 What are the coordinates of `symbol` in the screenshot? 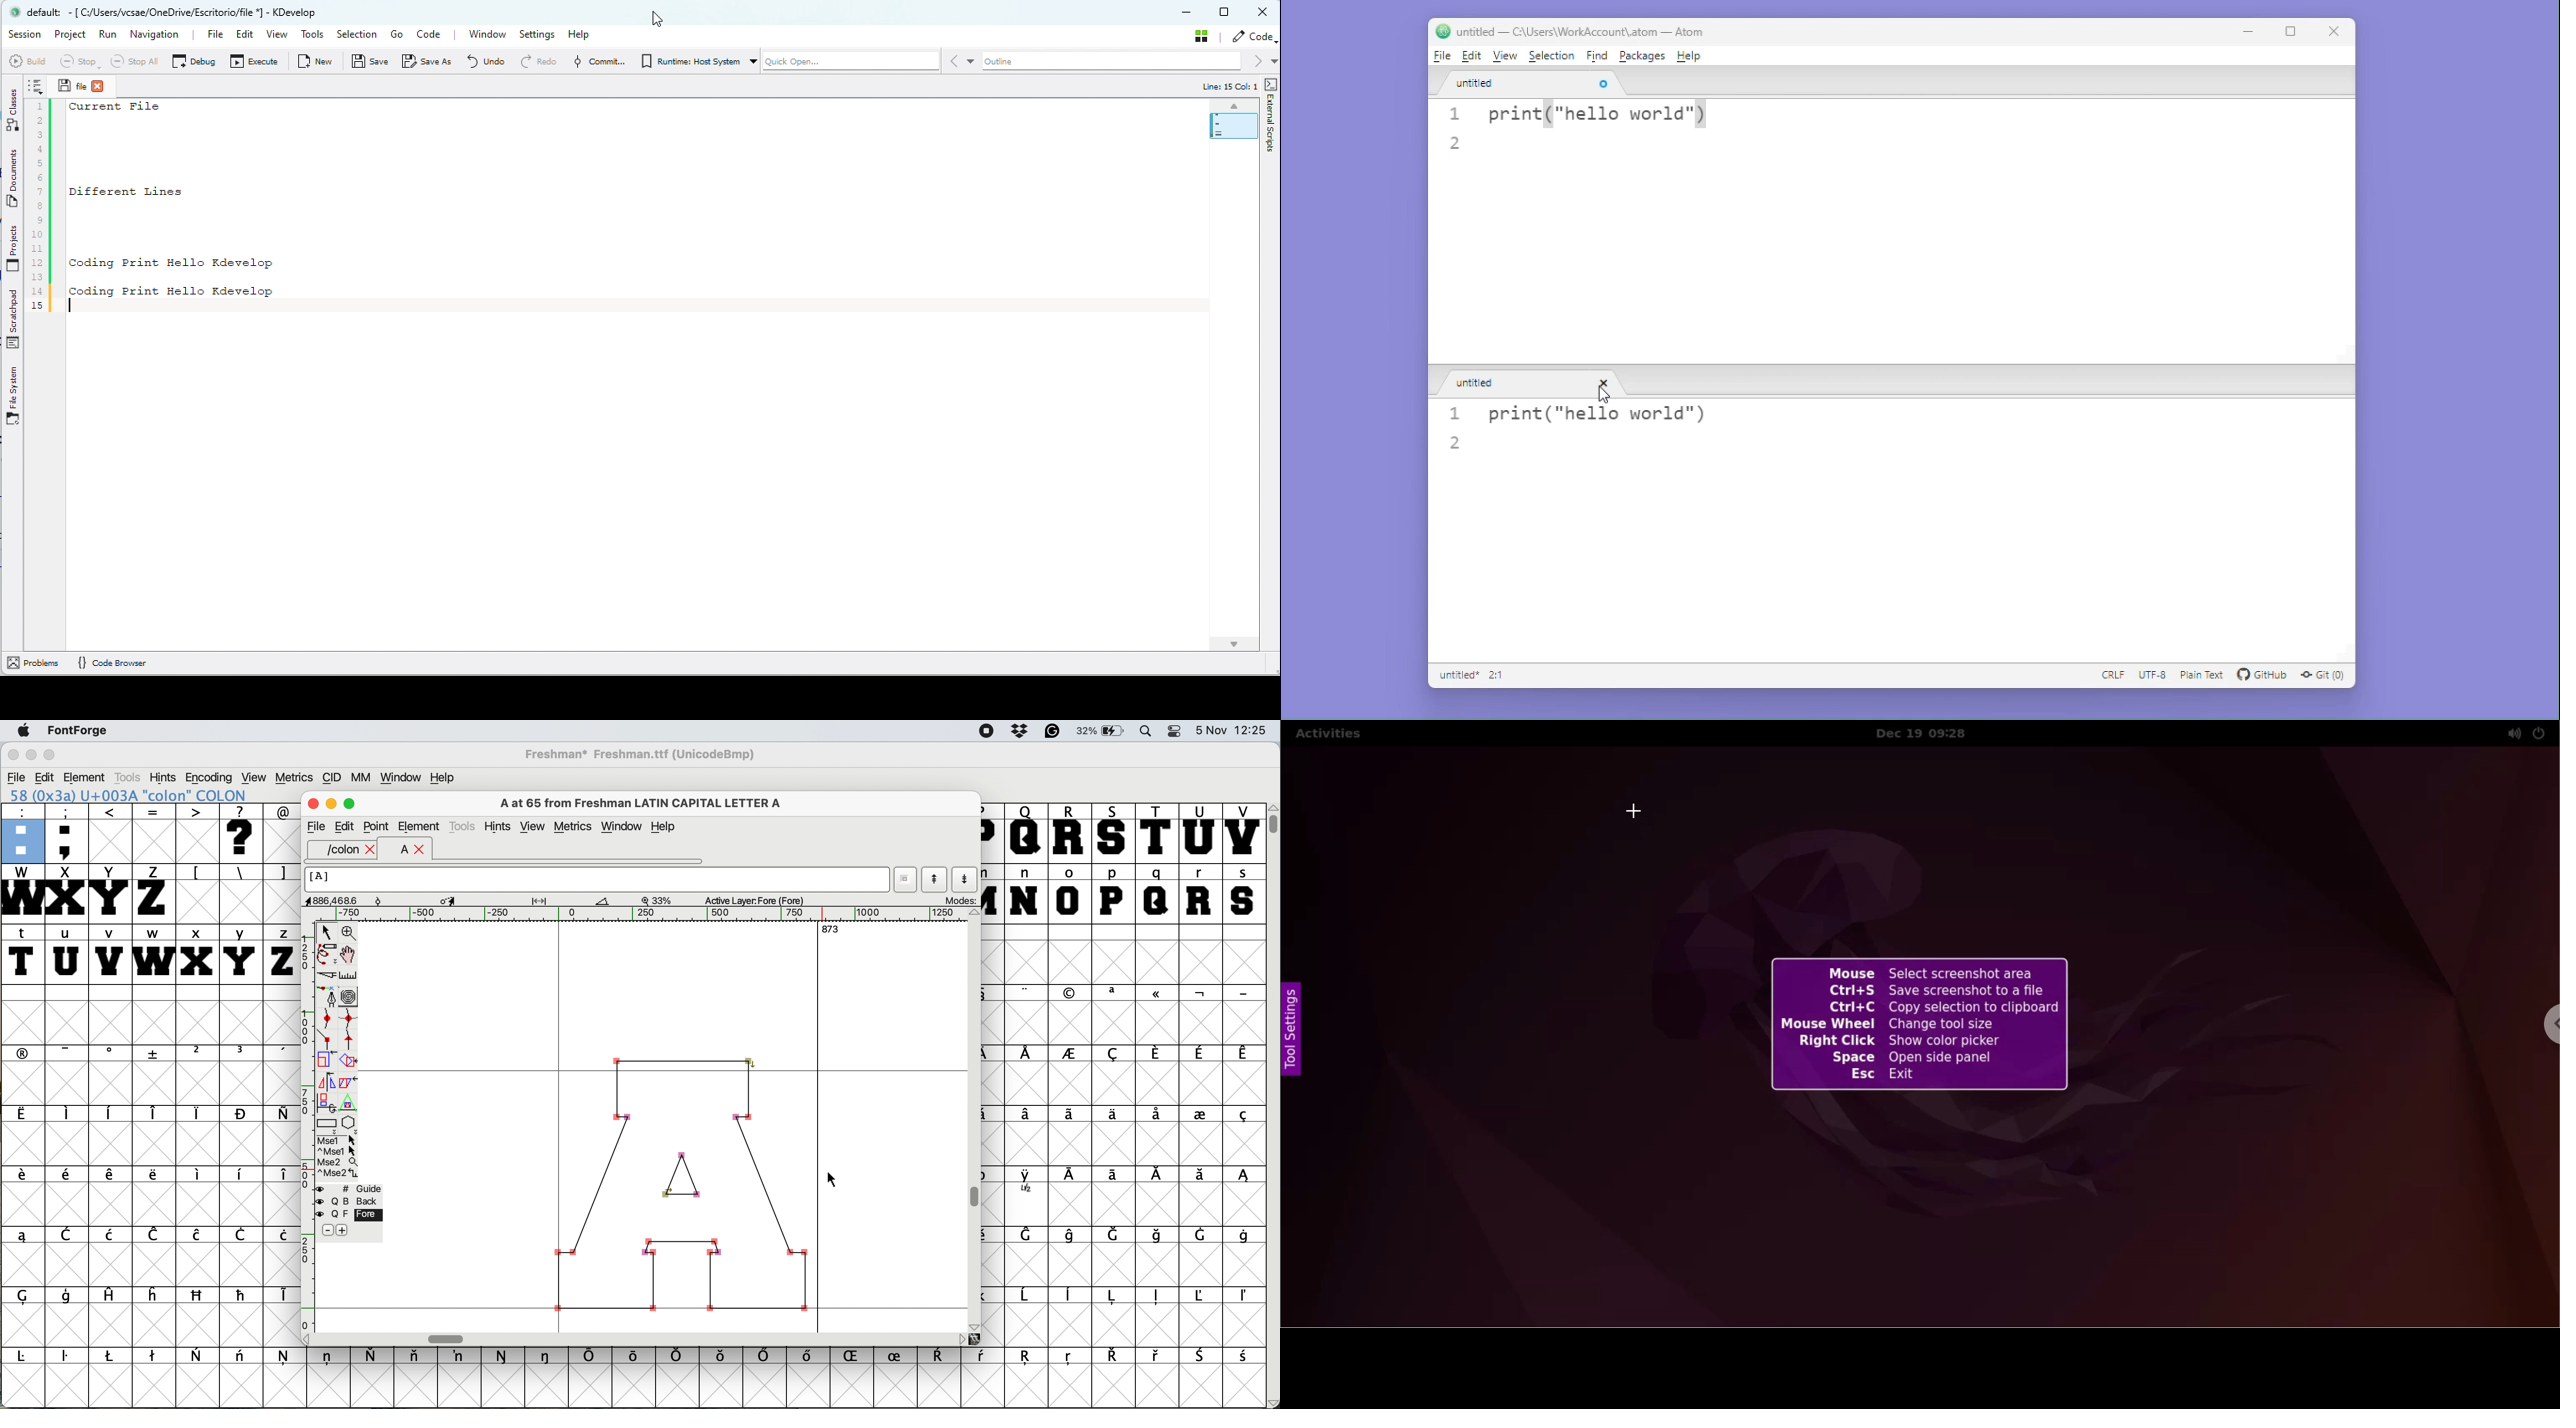 It's located at (1116, 1234).